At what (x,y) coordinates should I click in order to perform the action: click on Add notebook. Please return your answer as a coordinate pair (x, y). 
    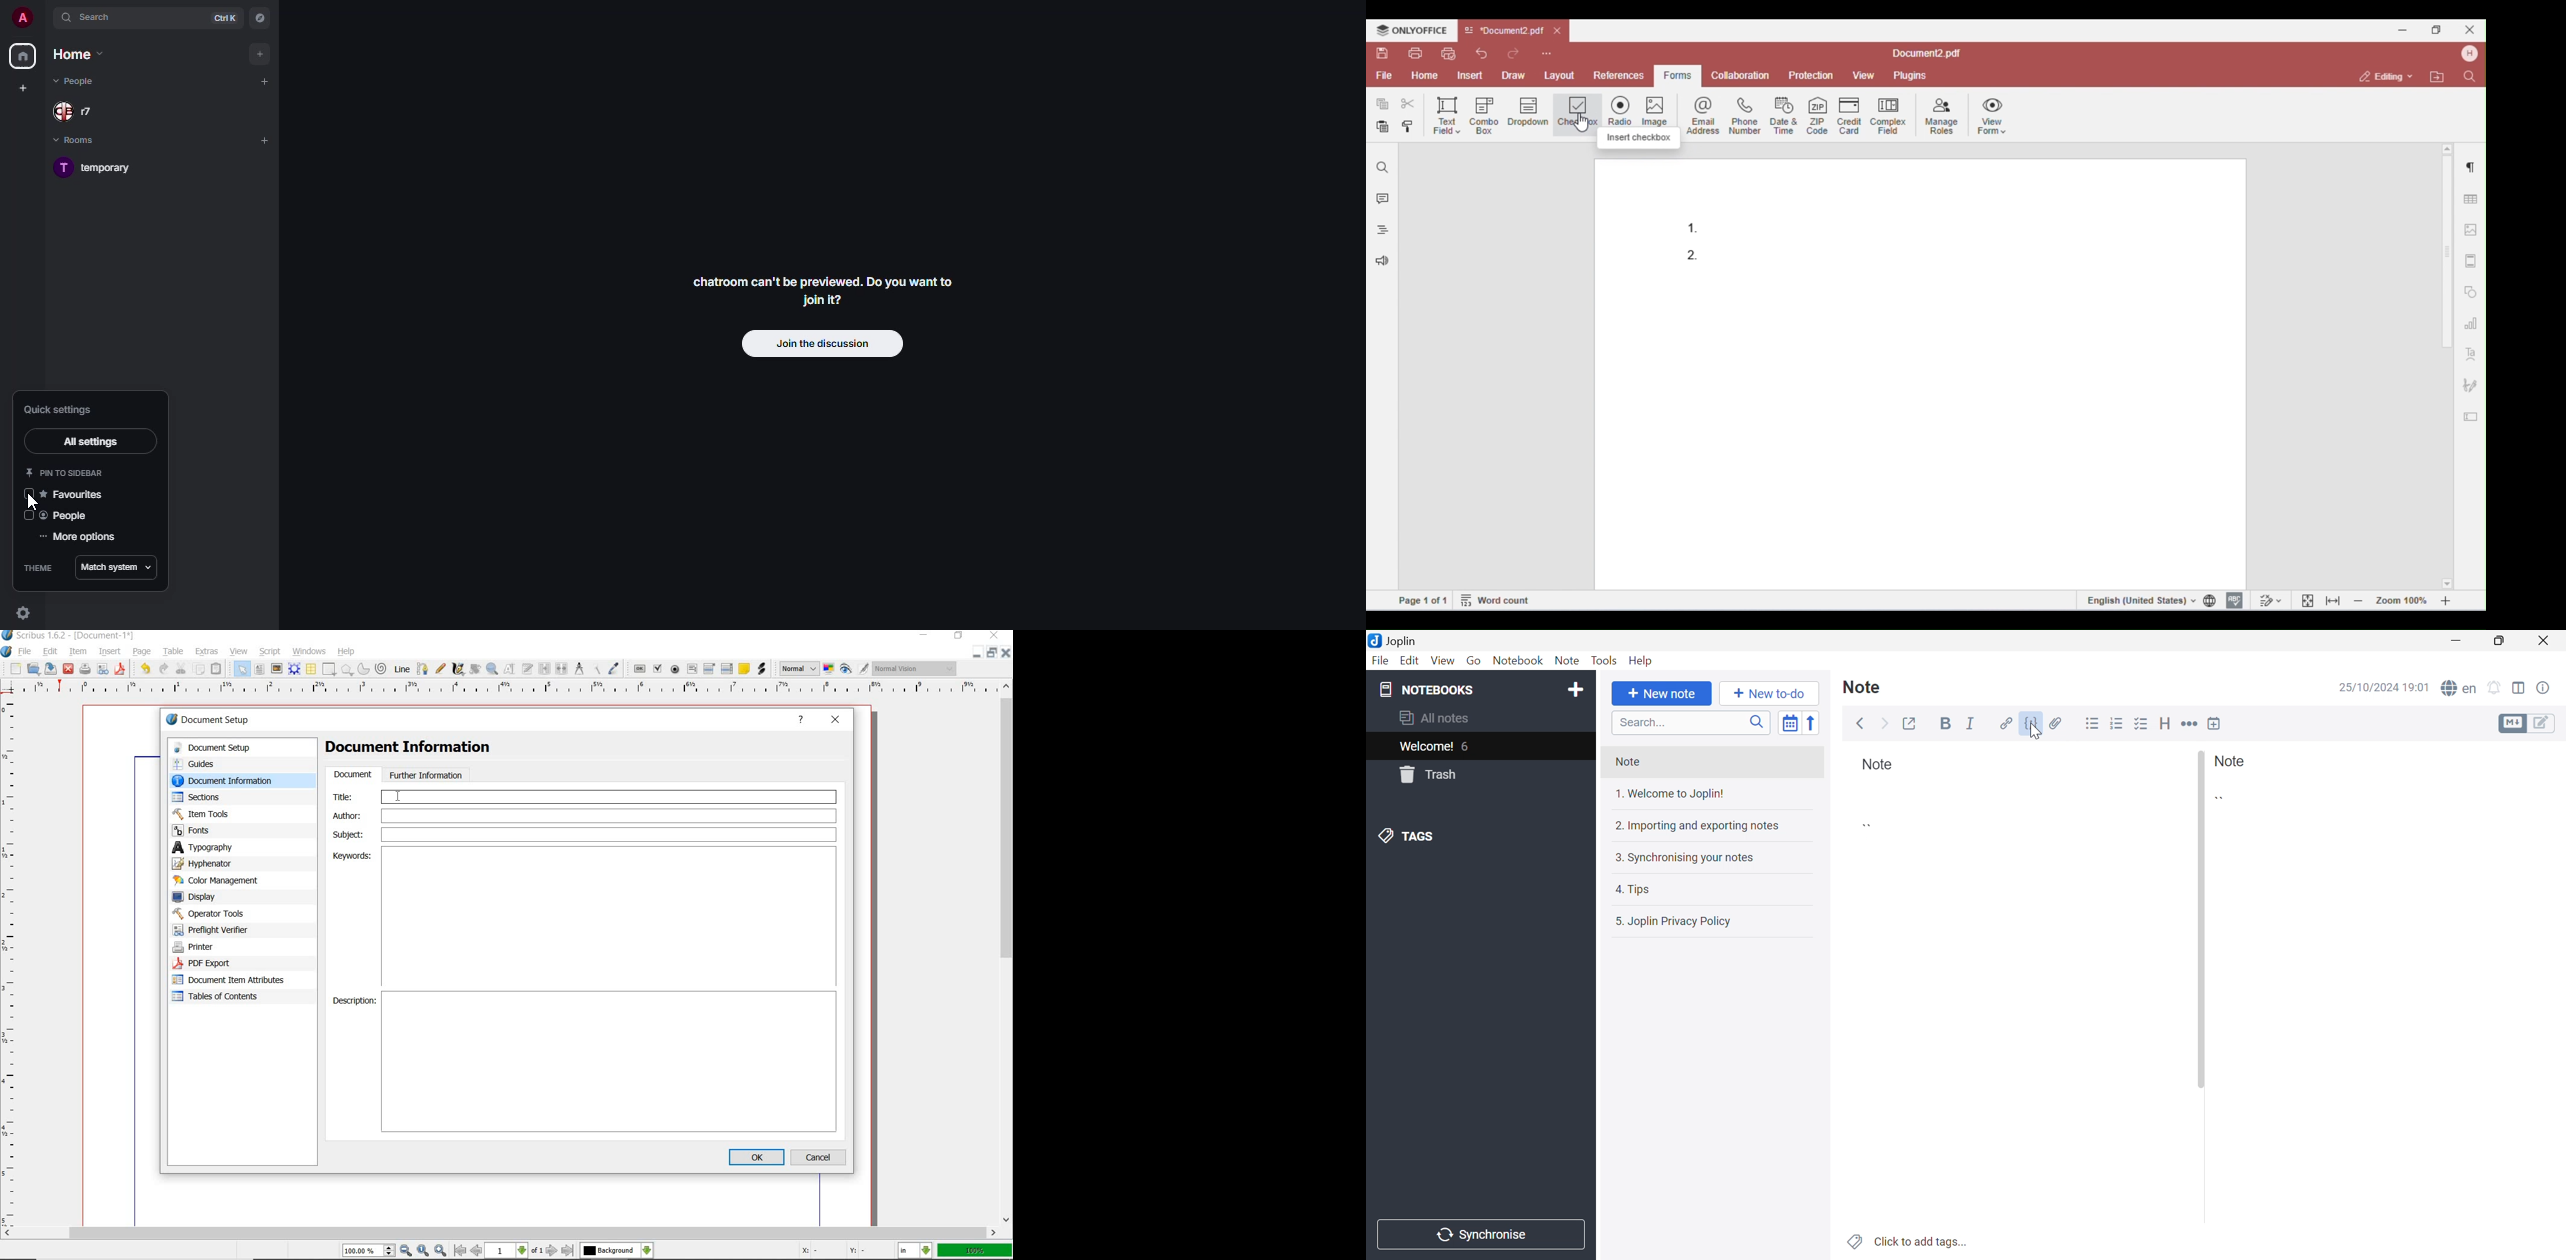
    Looking at the image, I should click on (1577, 691).